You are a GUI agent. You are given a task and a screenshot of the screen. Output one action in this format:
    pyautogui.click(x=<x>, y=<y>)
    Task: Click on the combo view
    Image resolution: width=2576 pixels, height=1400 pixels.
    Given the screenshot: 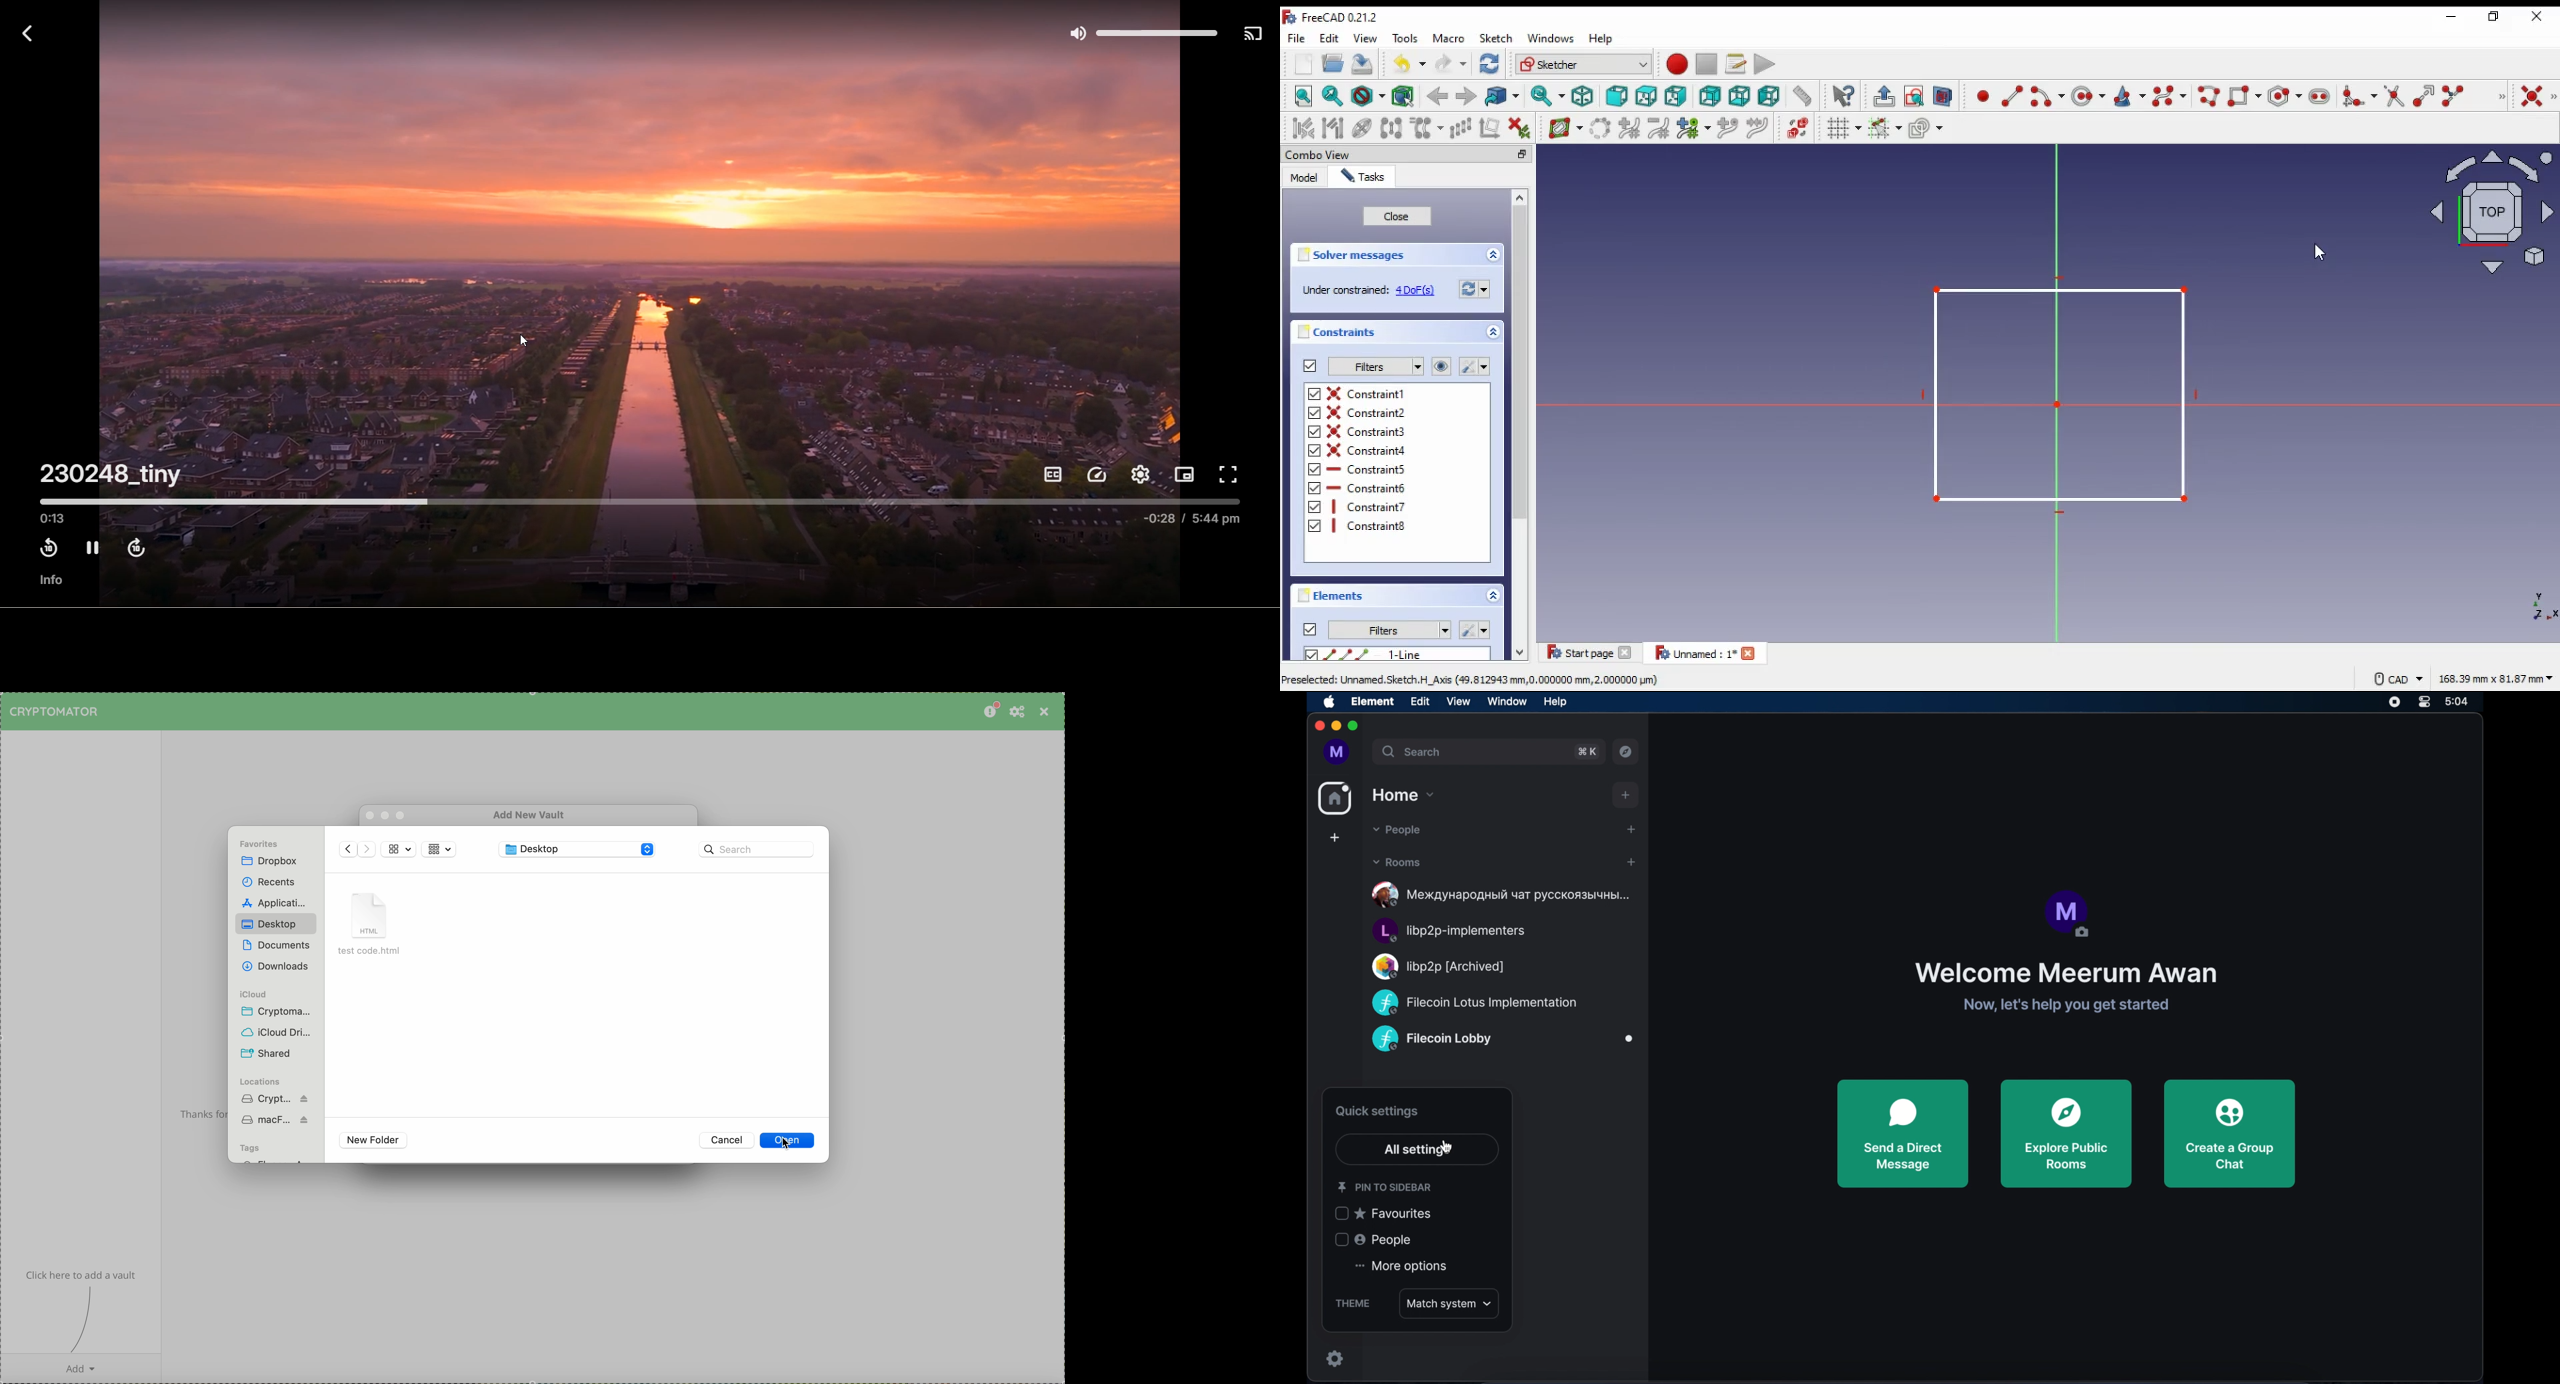 What is the action you would take?
    pyautogui.click(x=1319, y=154)
    